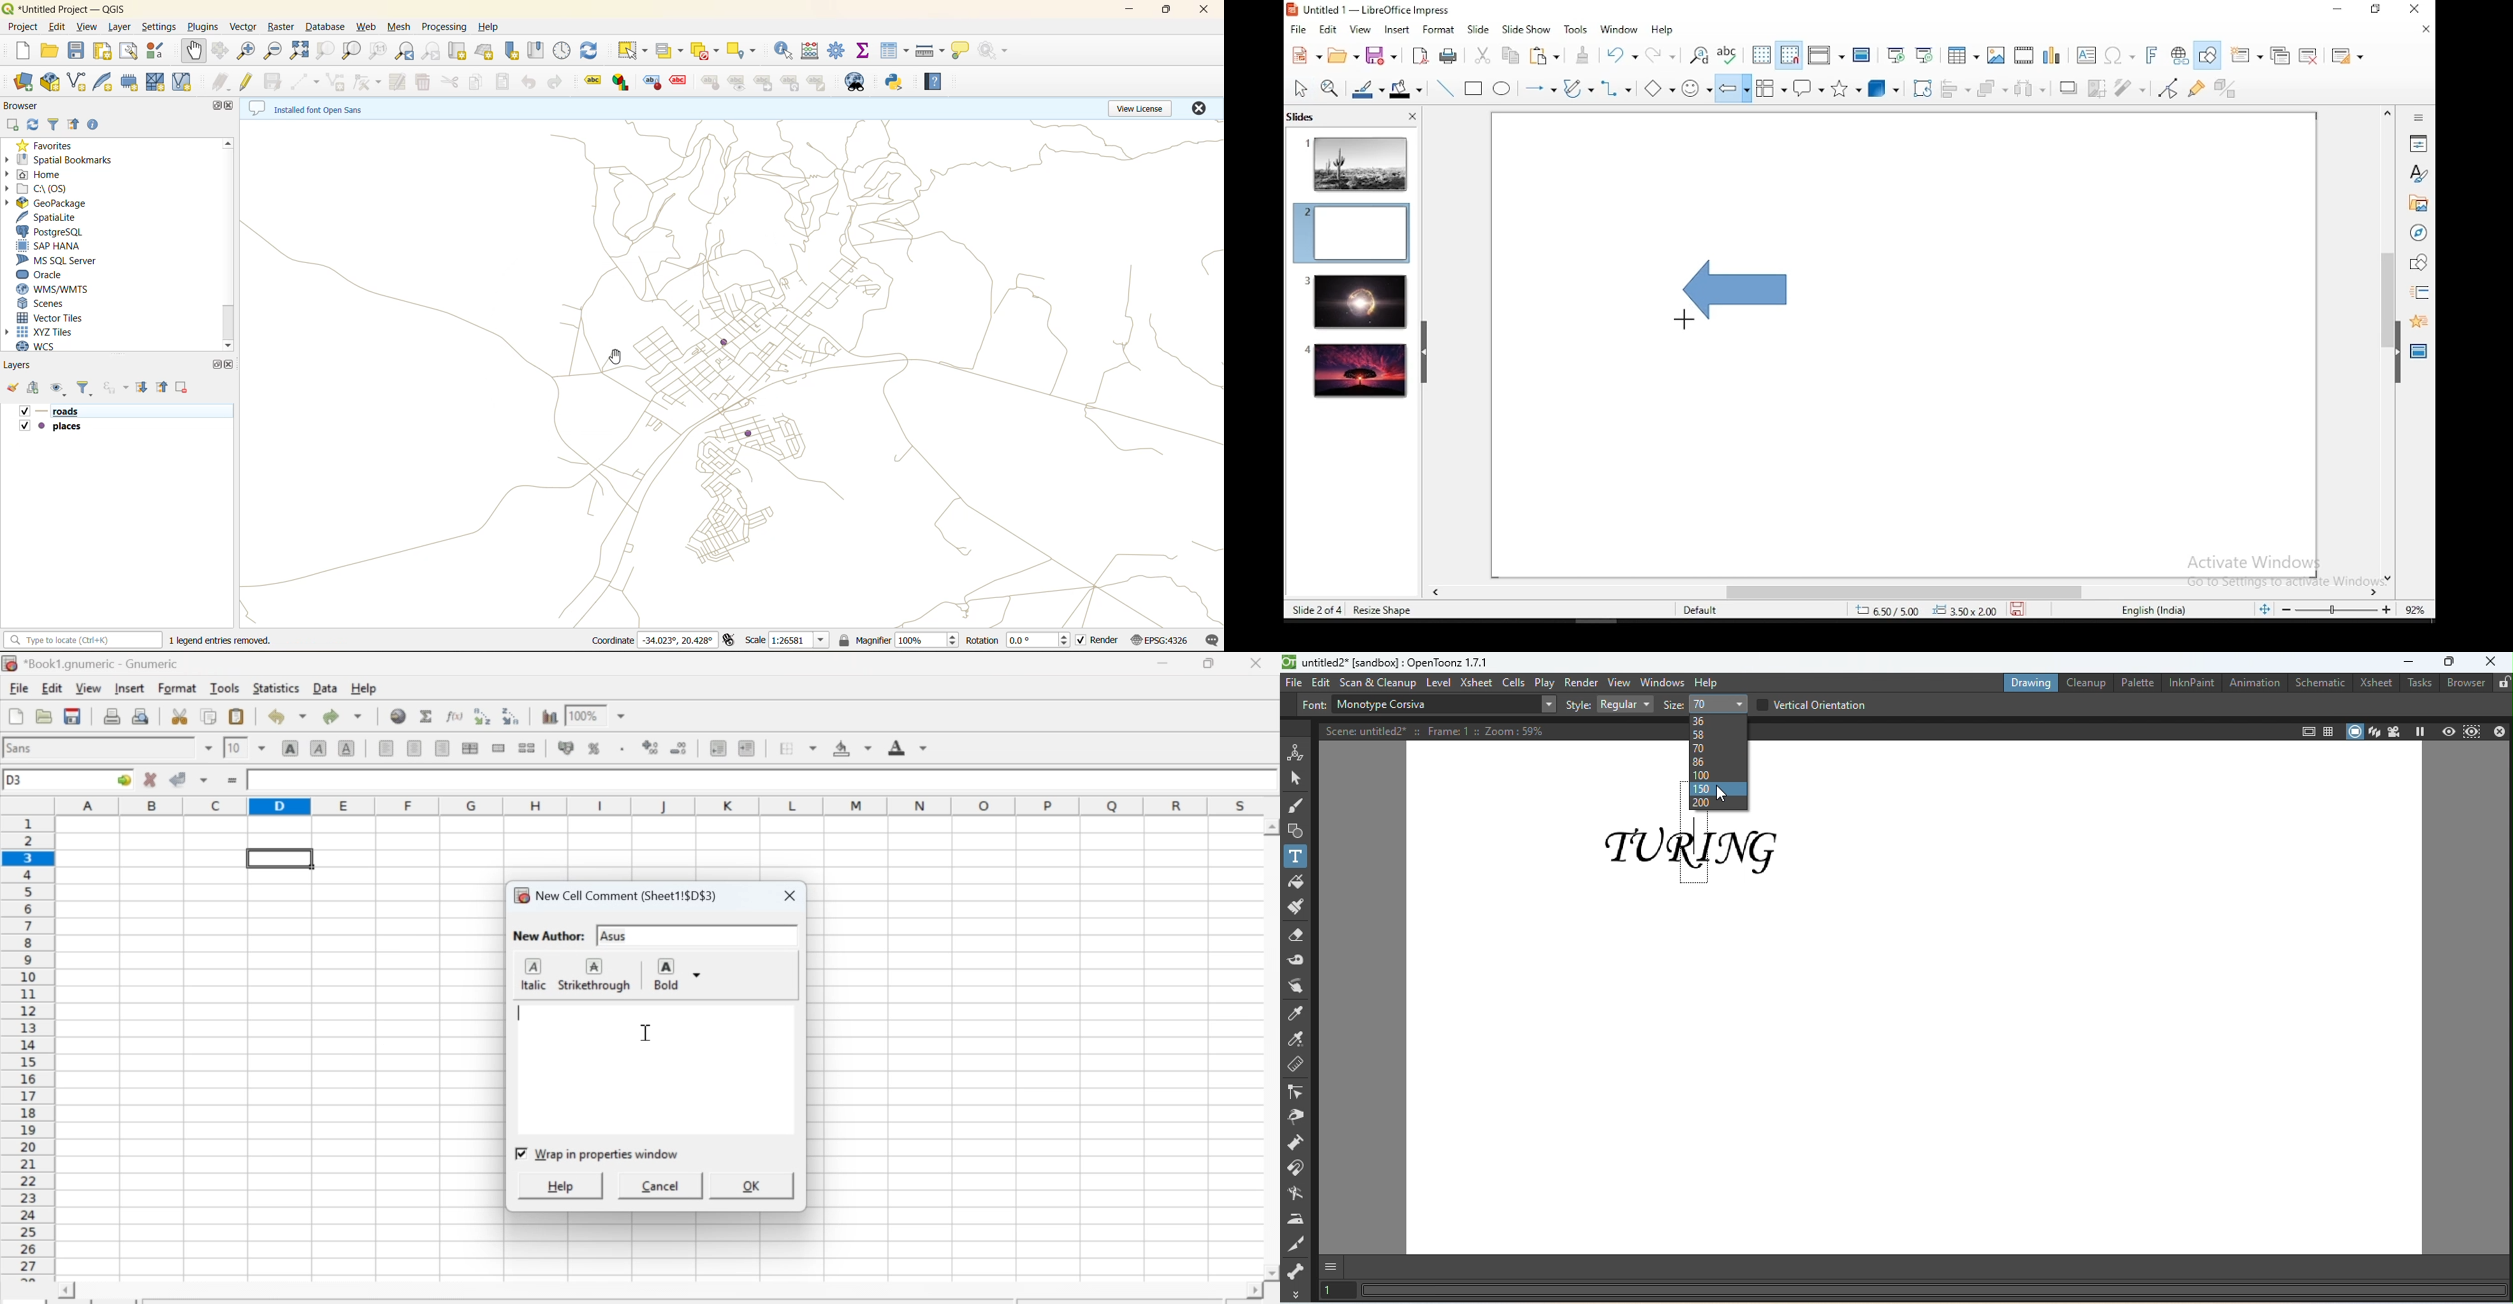 The height and width of the screenshot is (1316, 2520). I want to click on vector without data from removed layer, so click(734, 374).